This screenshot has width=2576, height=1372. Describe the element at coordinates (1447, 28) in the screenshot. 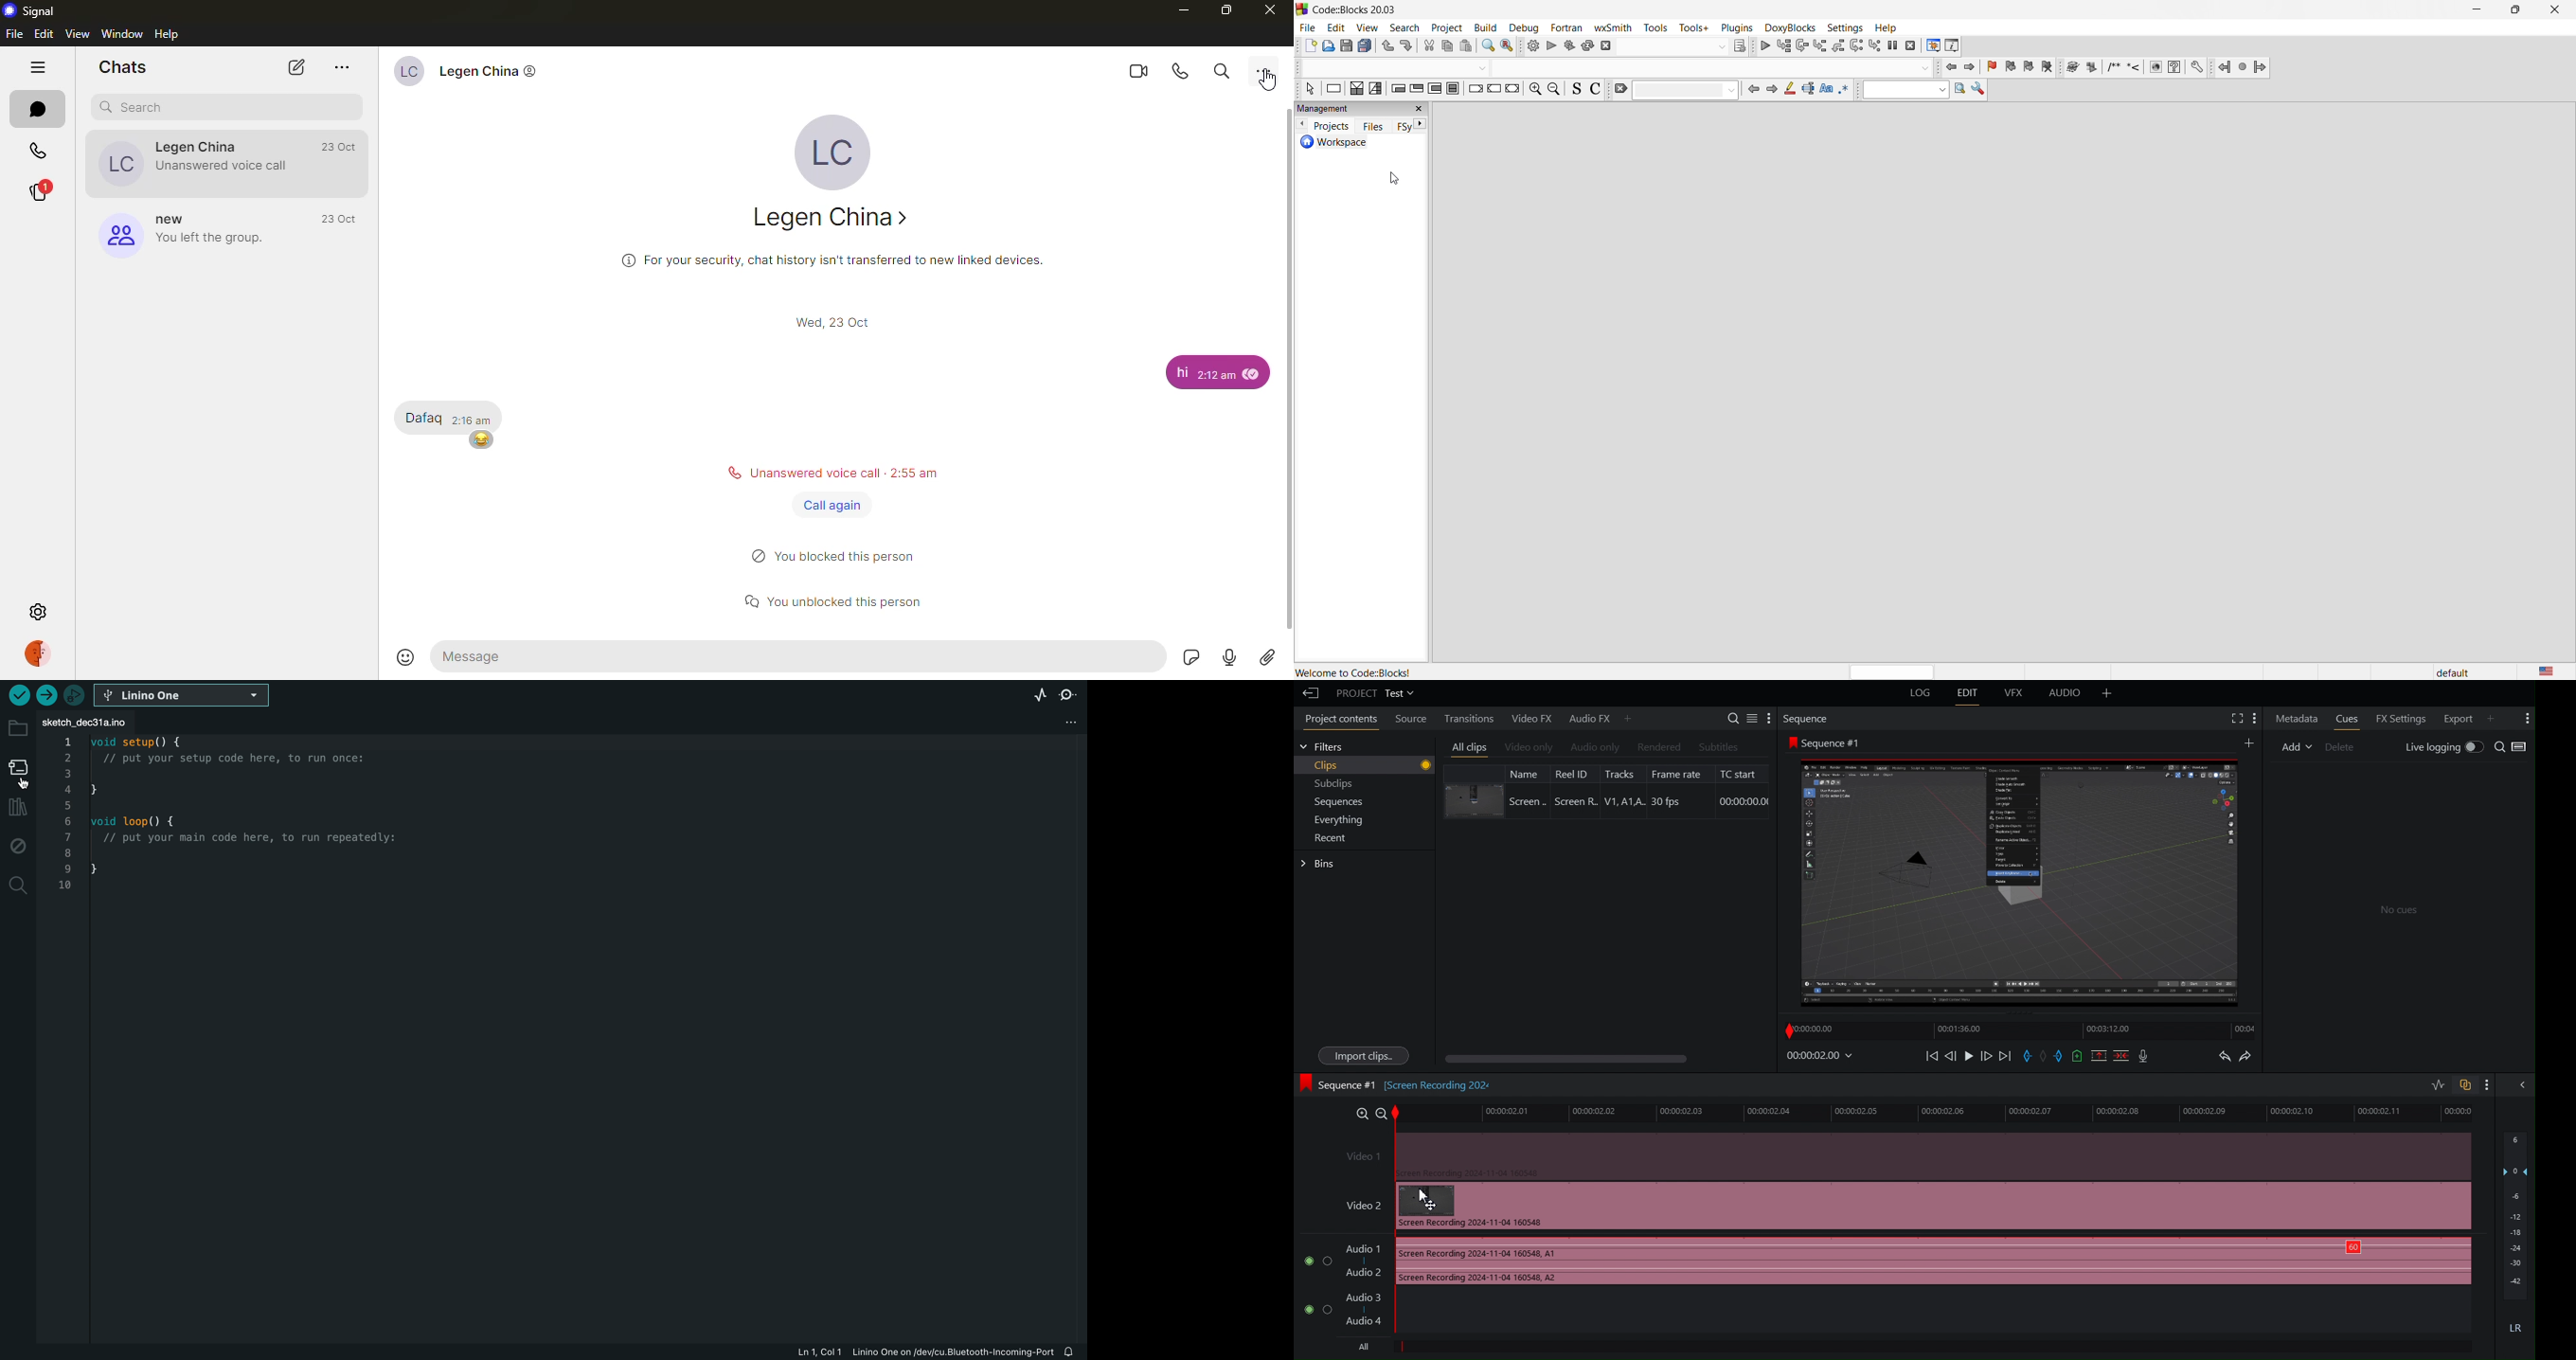

I see `project` at that location.